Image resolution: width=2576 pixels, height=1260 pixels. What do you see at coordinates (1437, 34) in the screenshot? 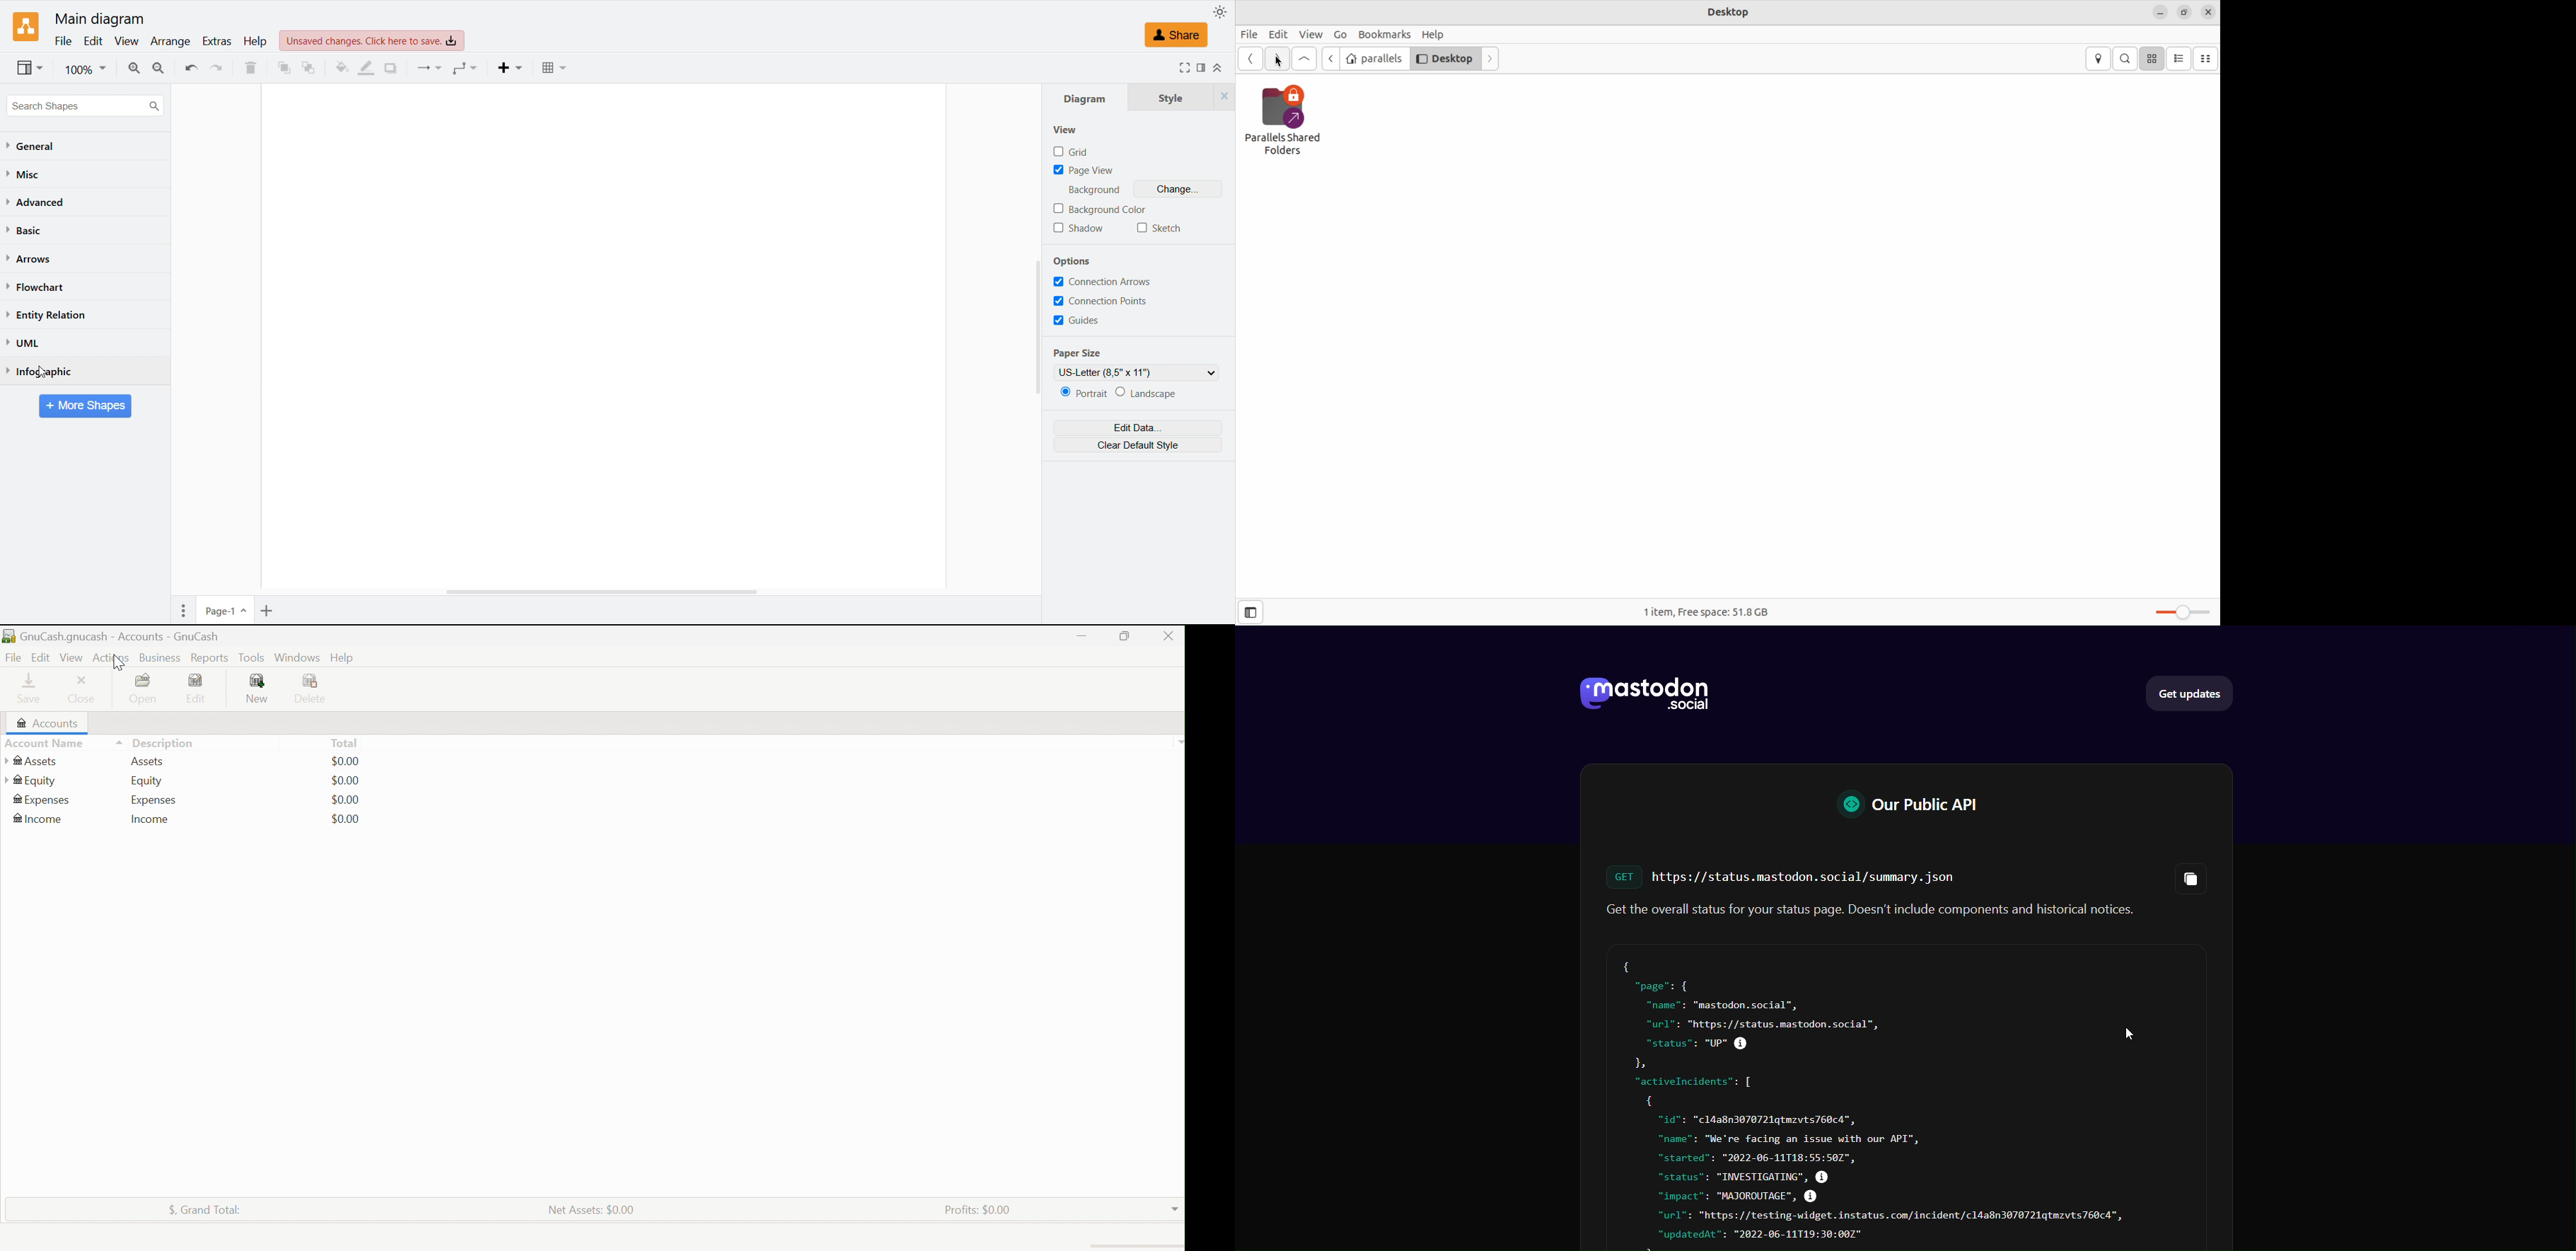
I see `help` at bounding box center [1437, 34].